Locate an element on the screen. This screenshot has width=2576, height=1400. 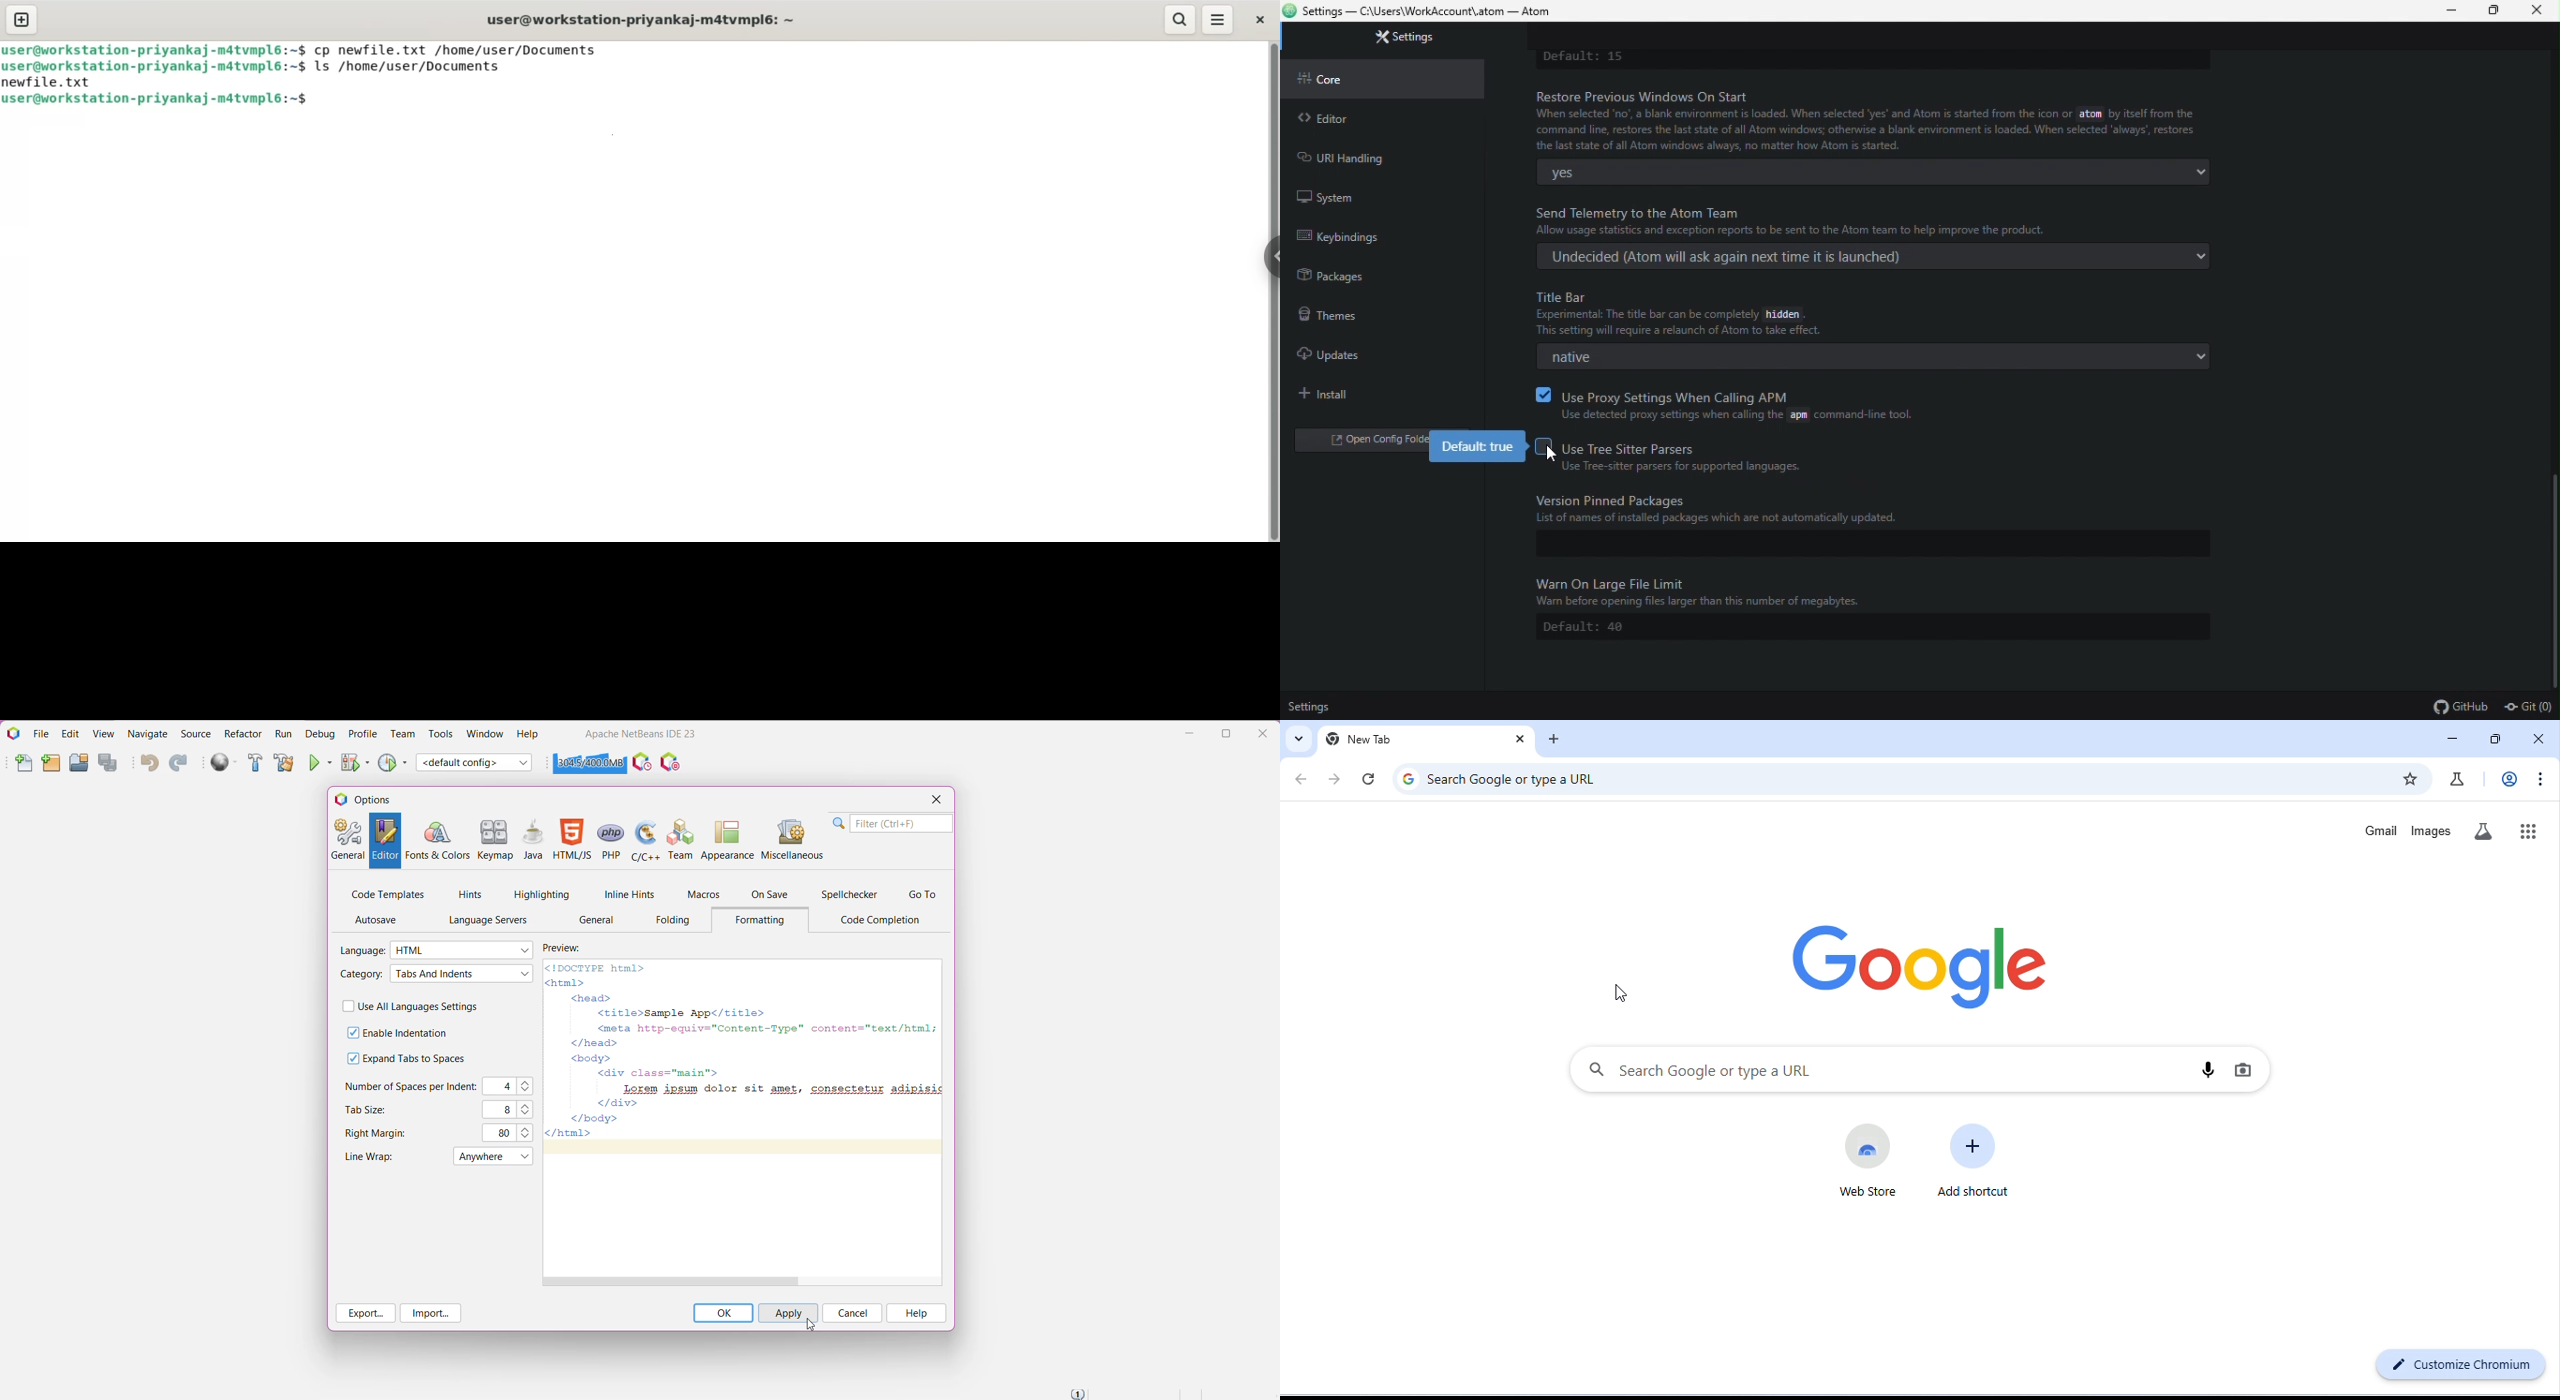
Minimize is located at coordinates (1189, 733).